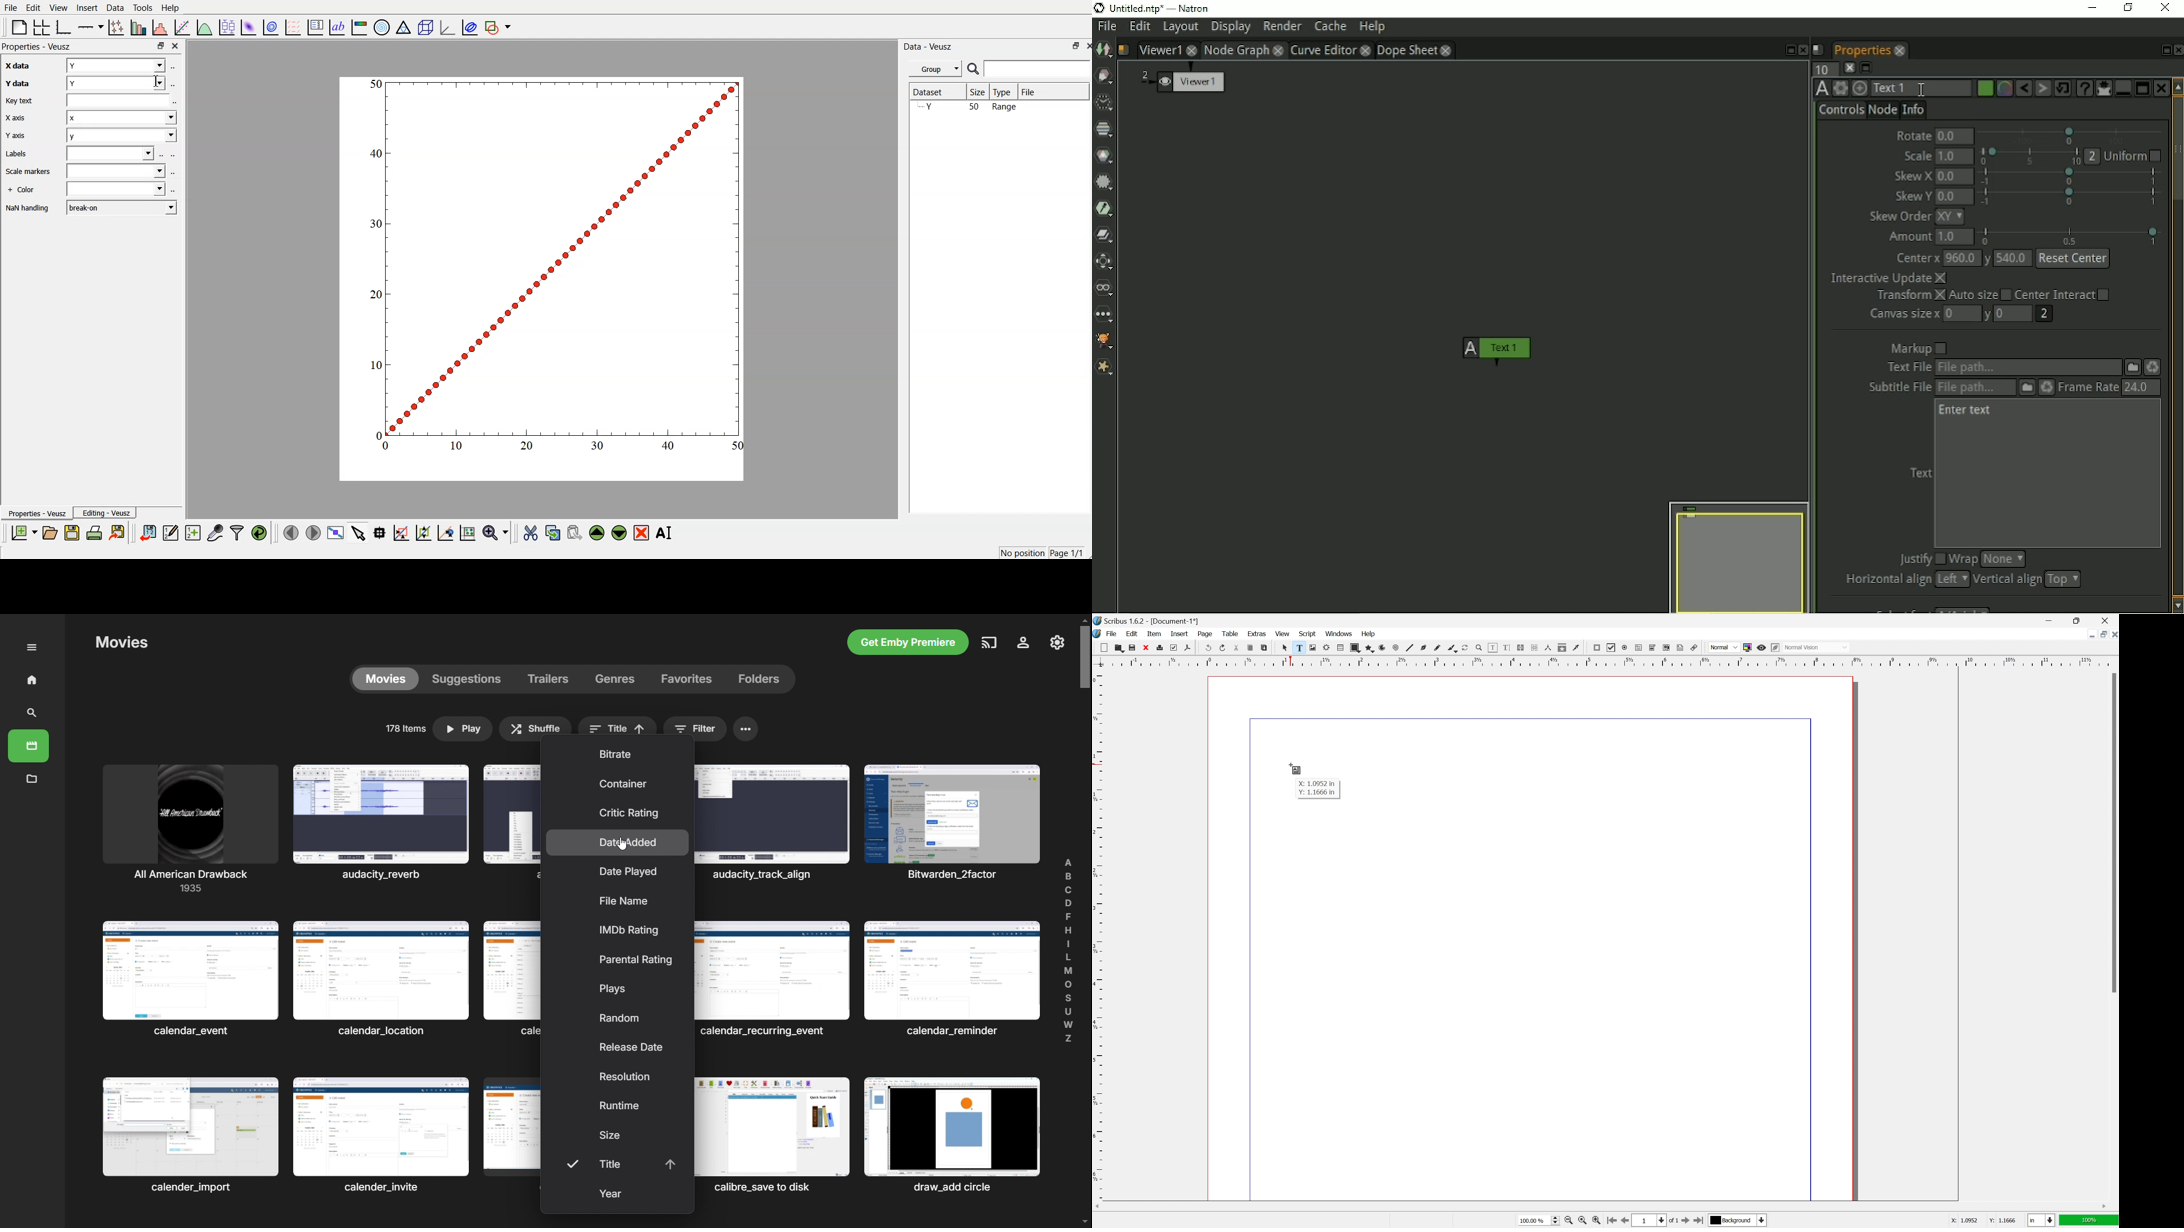 Image resolution: width=2184 pixels, height=1232 pixels. What do you see at coordinates (1325, 647) in the screenshot?
I see `render frame` at bounding box center [1325, 647].